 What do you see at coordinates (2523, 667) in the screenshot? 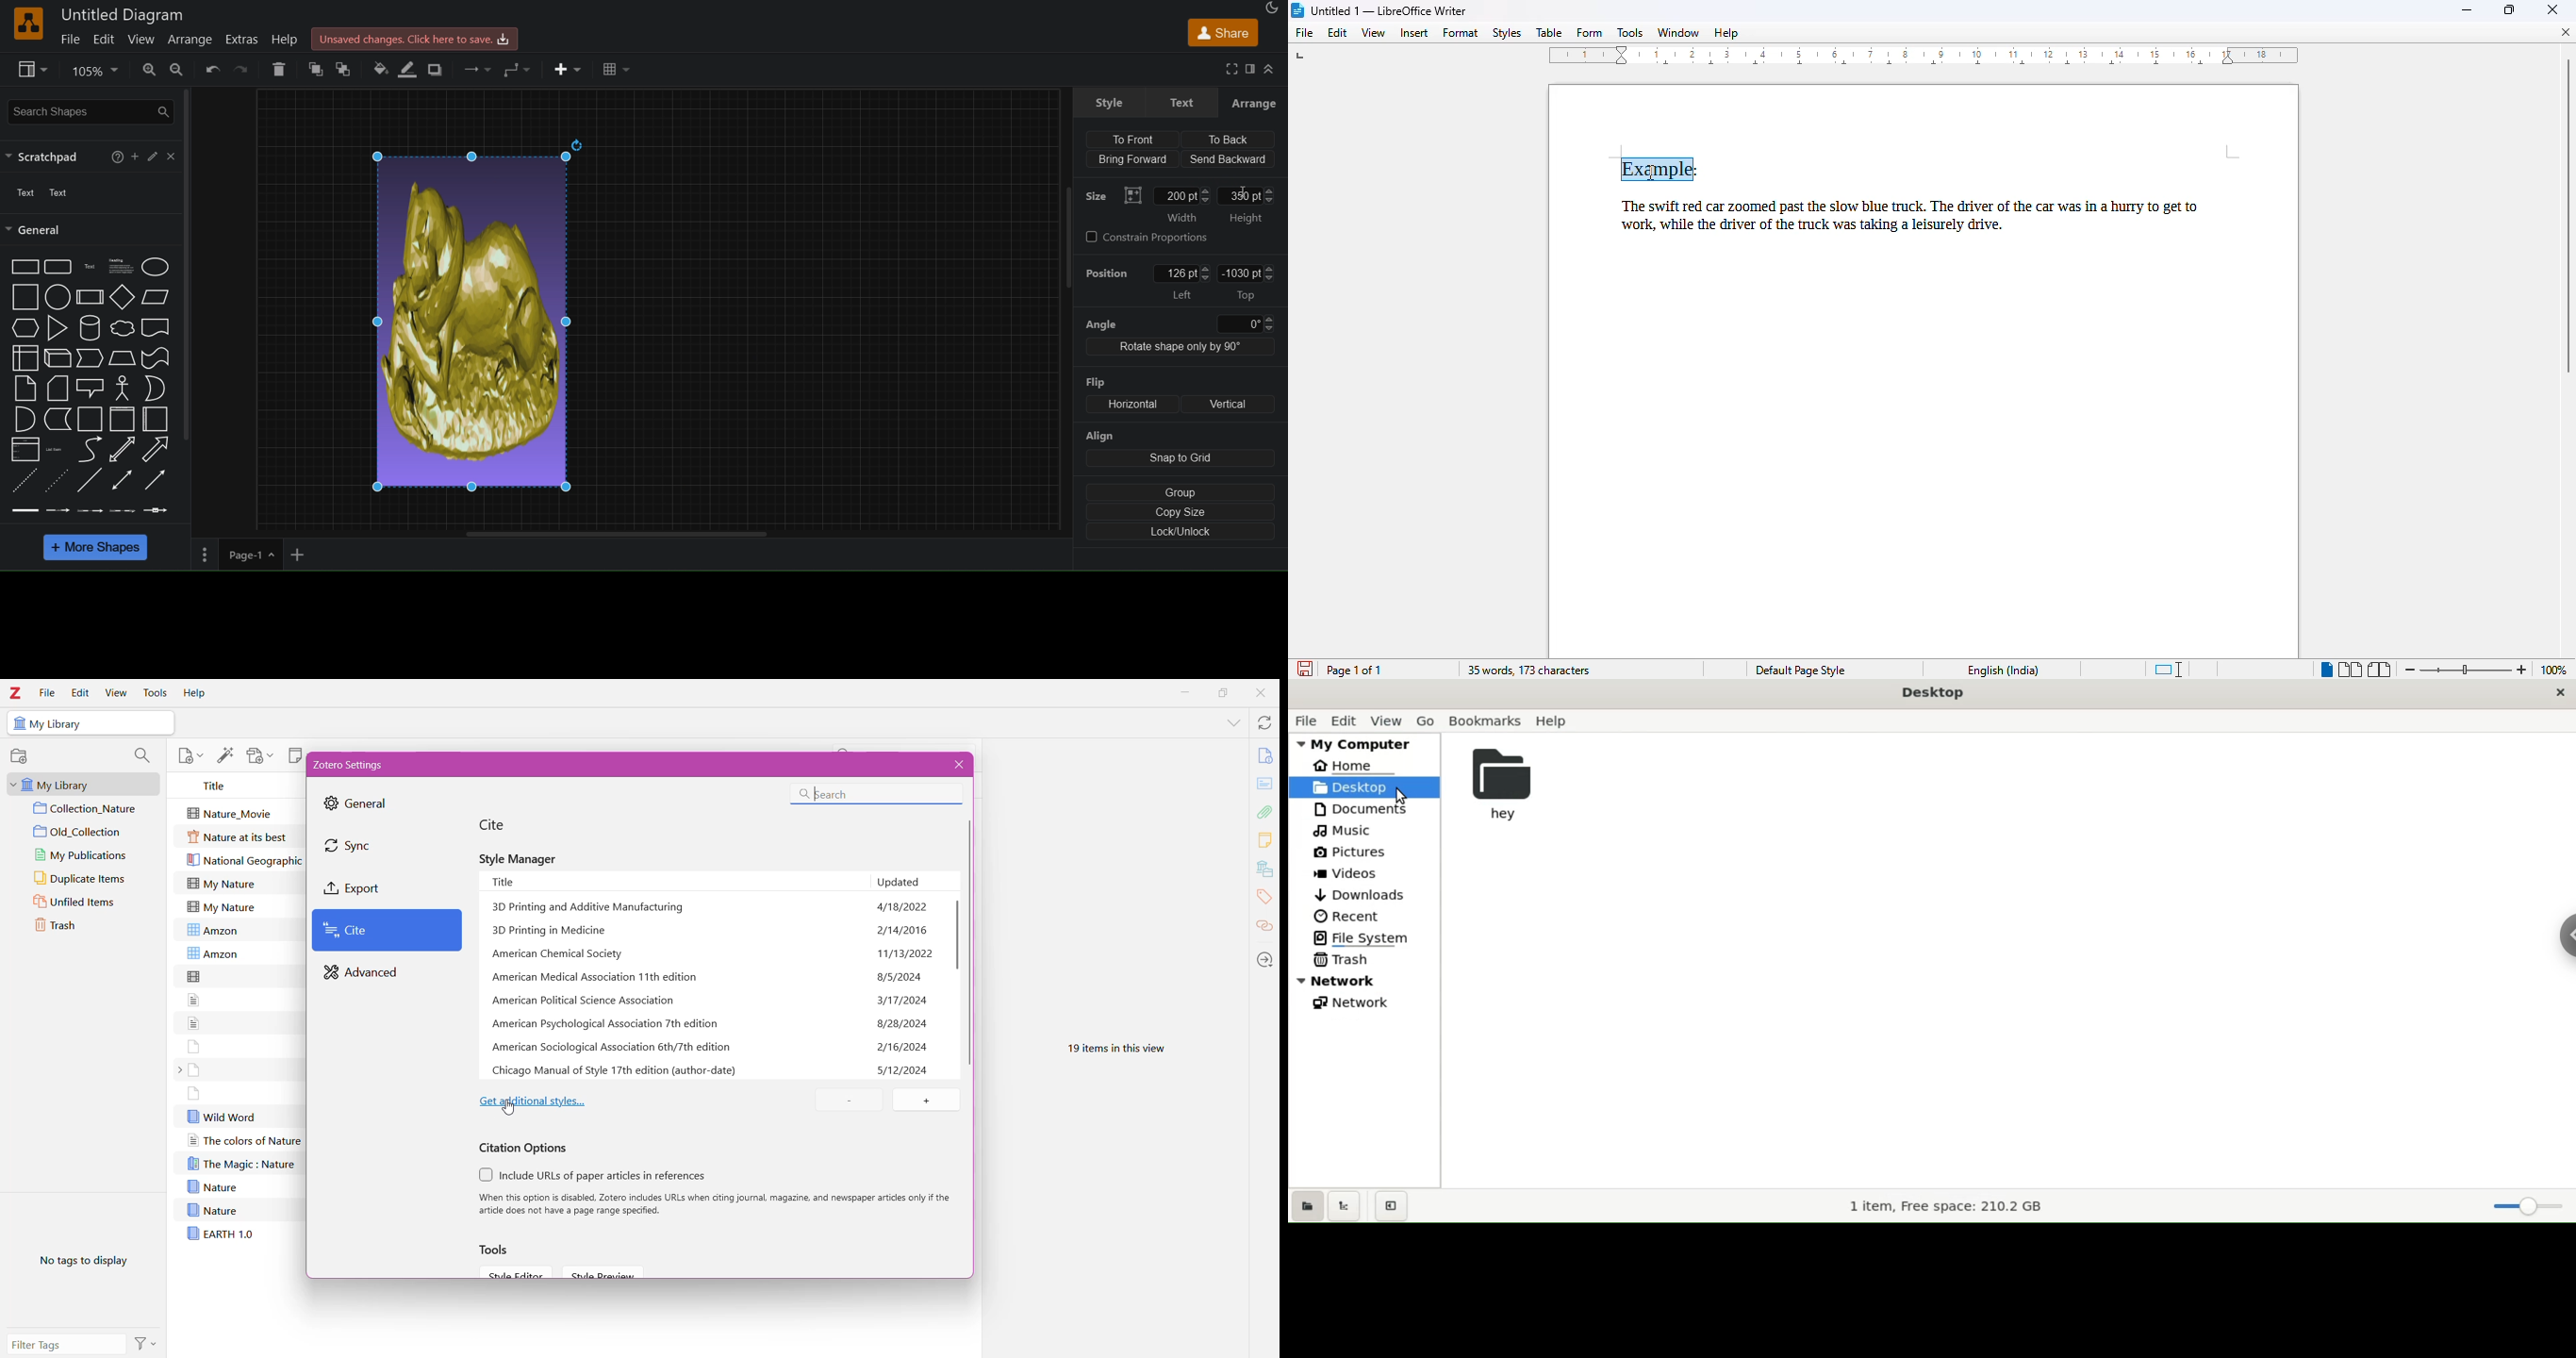
I see `Zoom in` at bounding box center [2523, 667].